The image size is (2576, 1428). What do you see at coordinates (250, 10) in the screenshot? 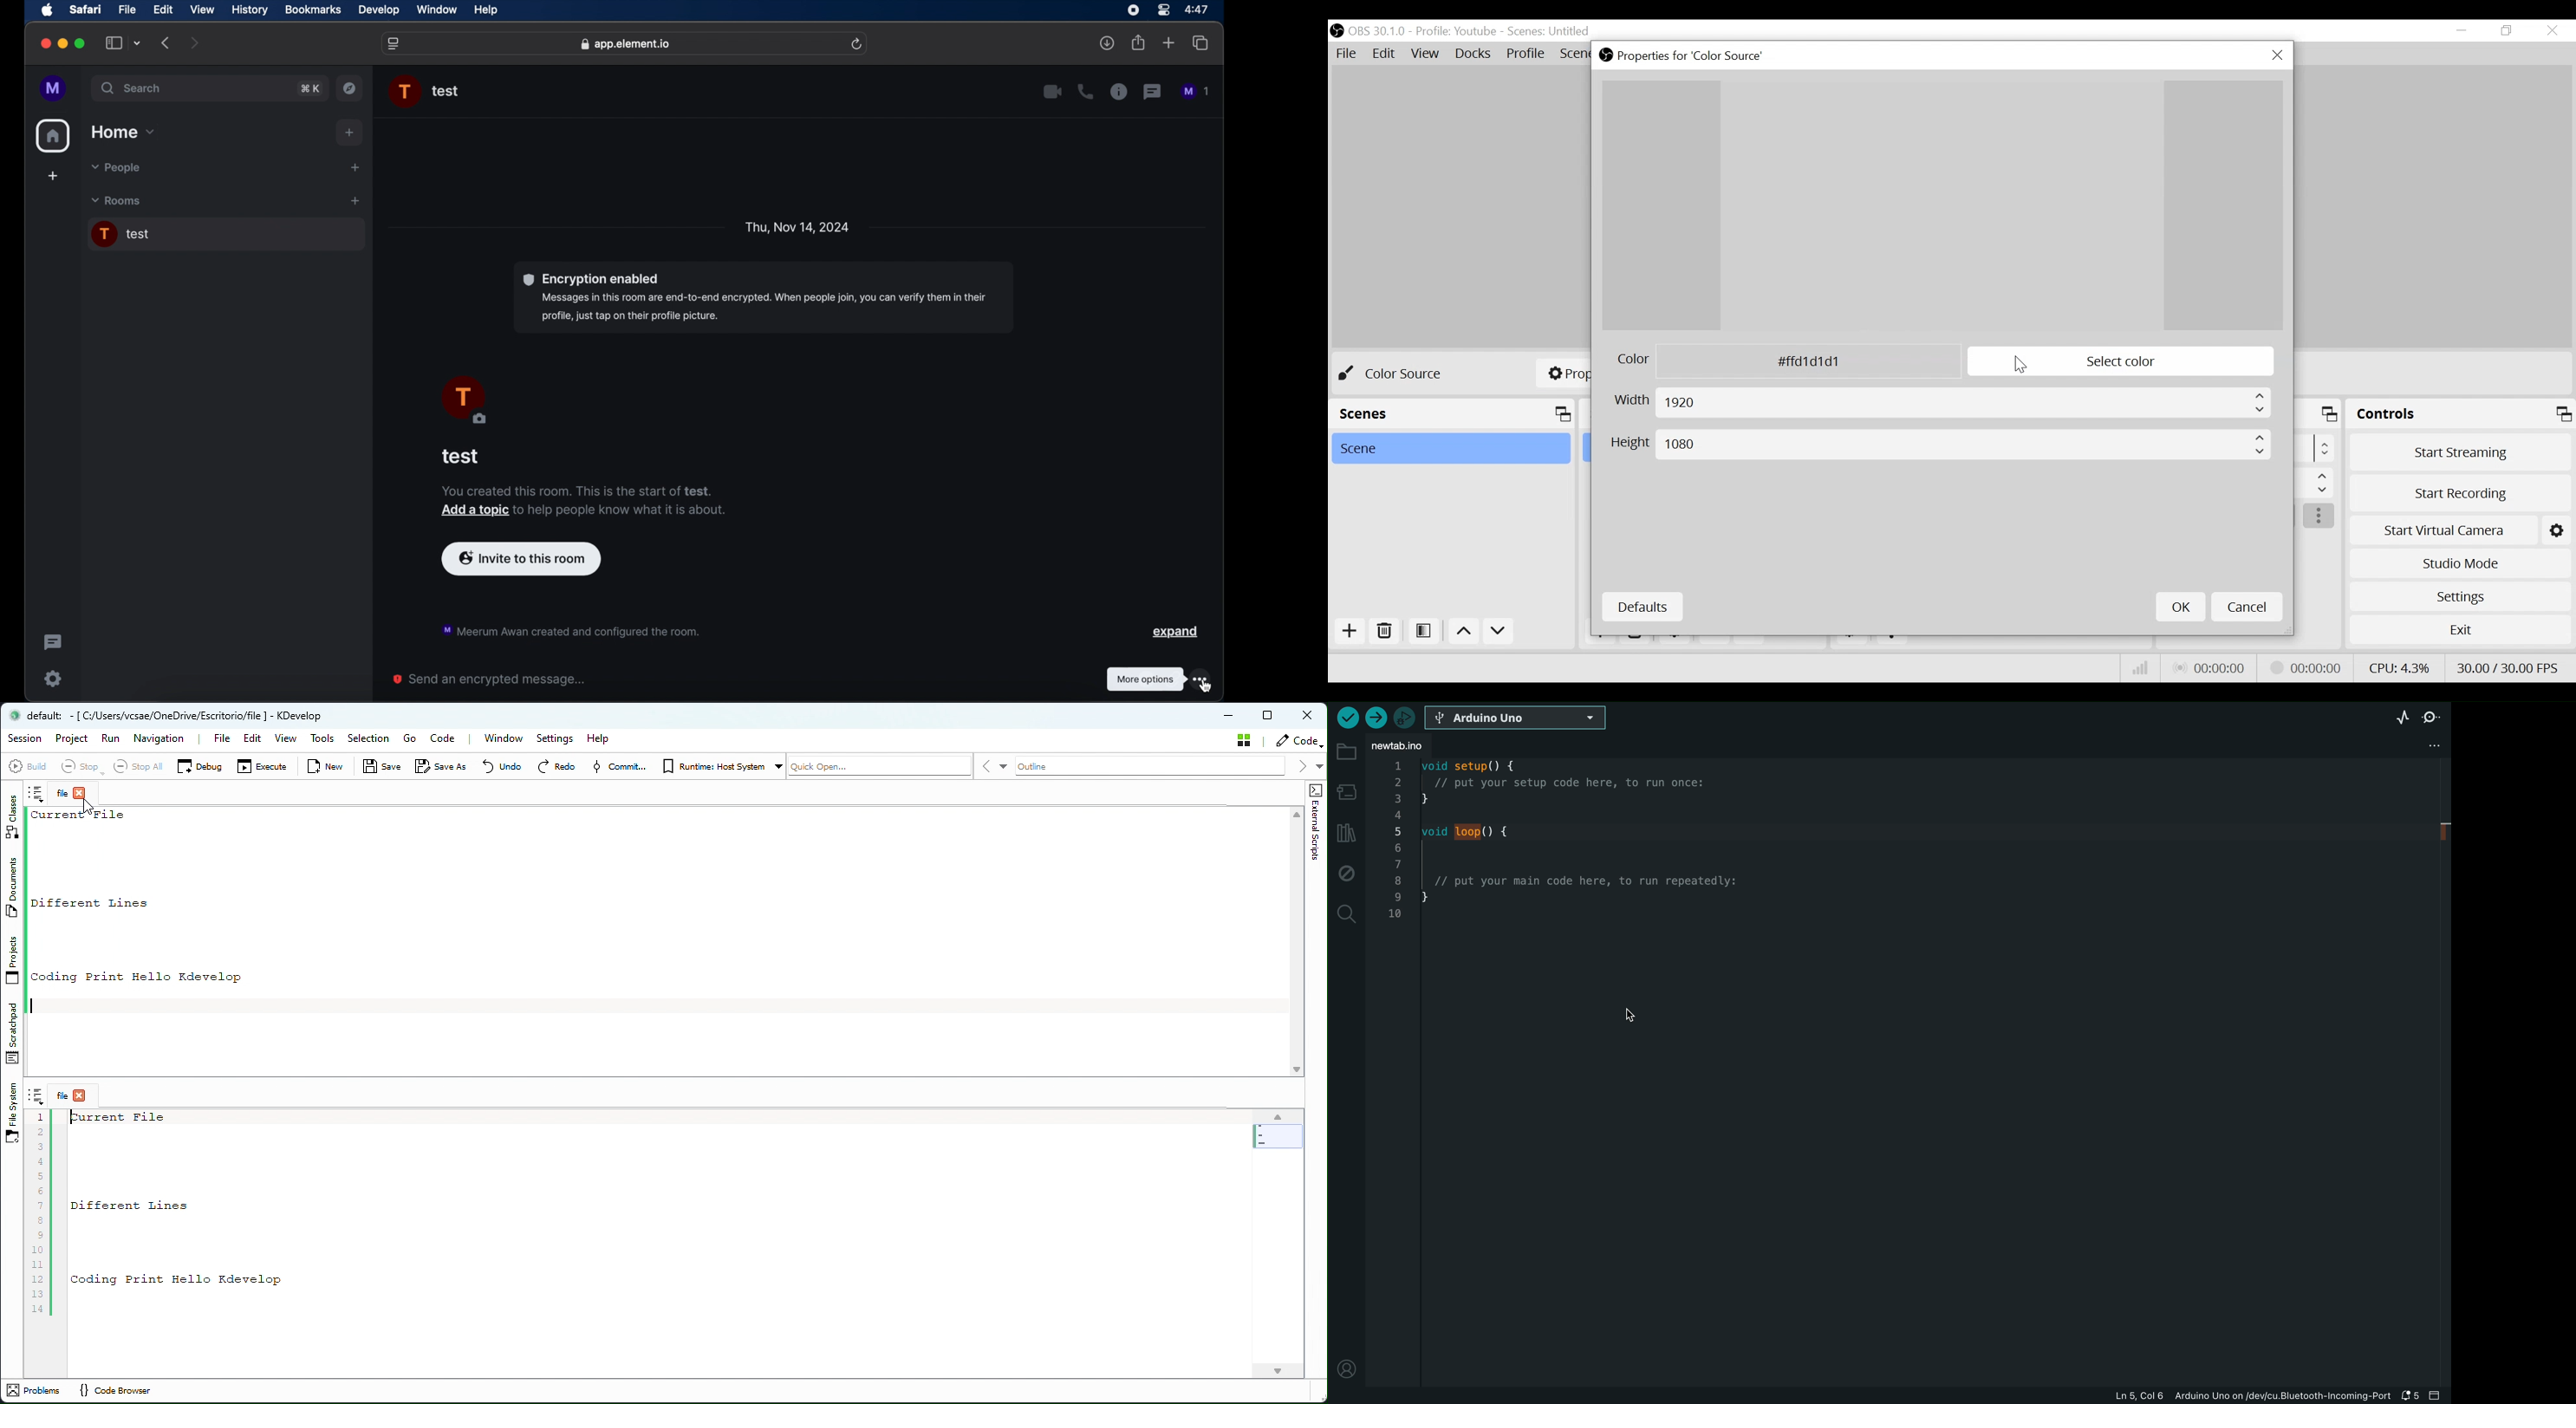
I see `history` at bounding box center [250, 10].